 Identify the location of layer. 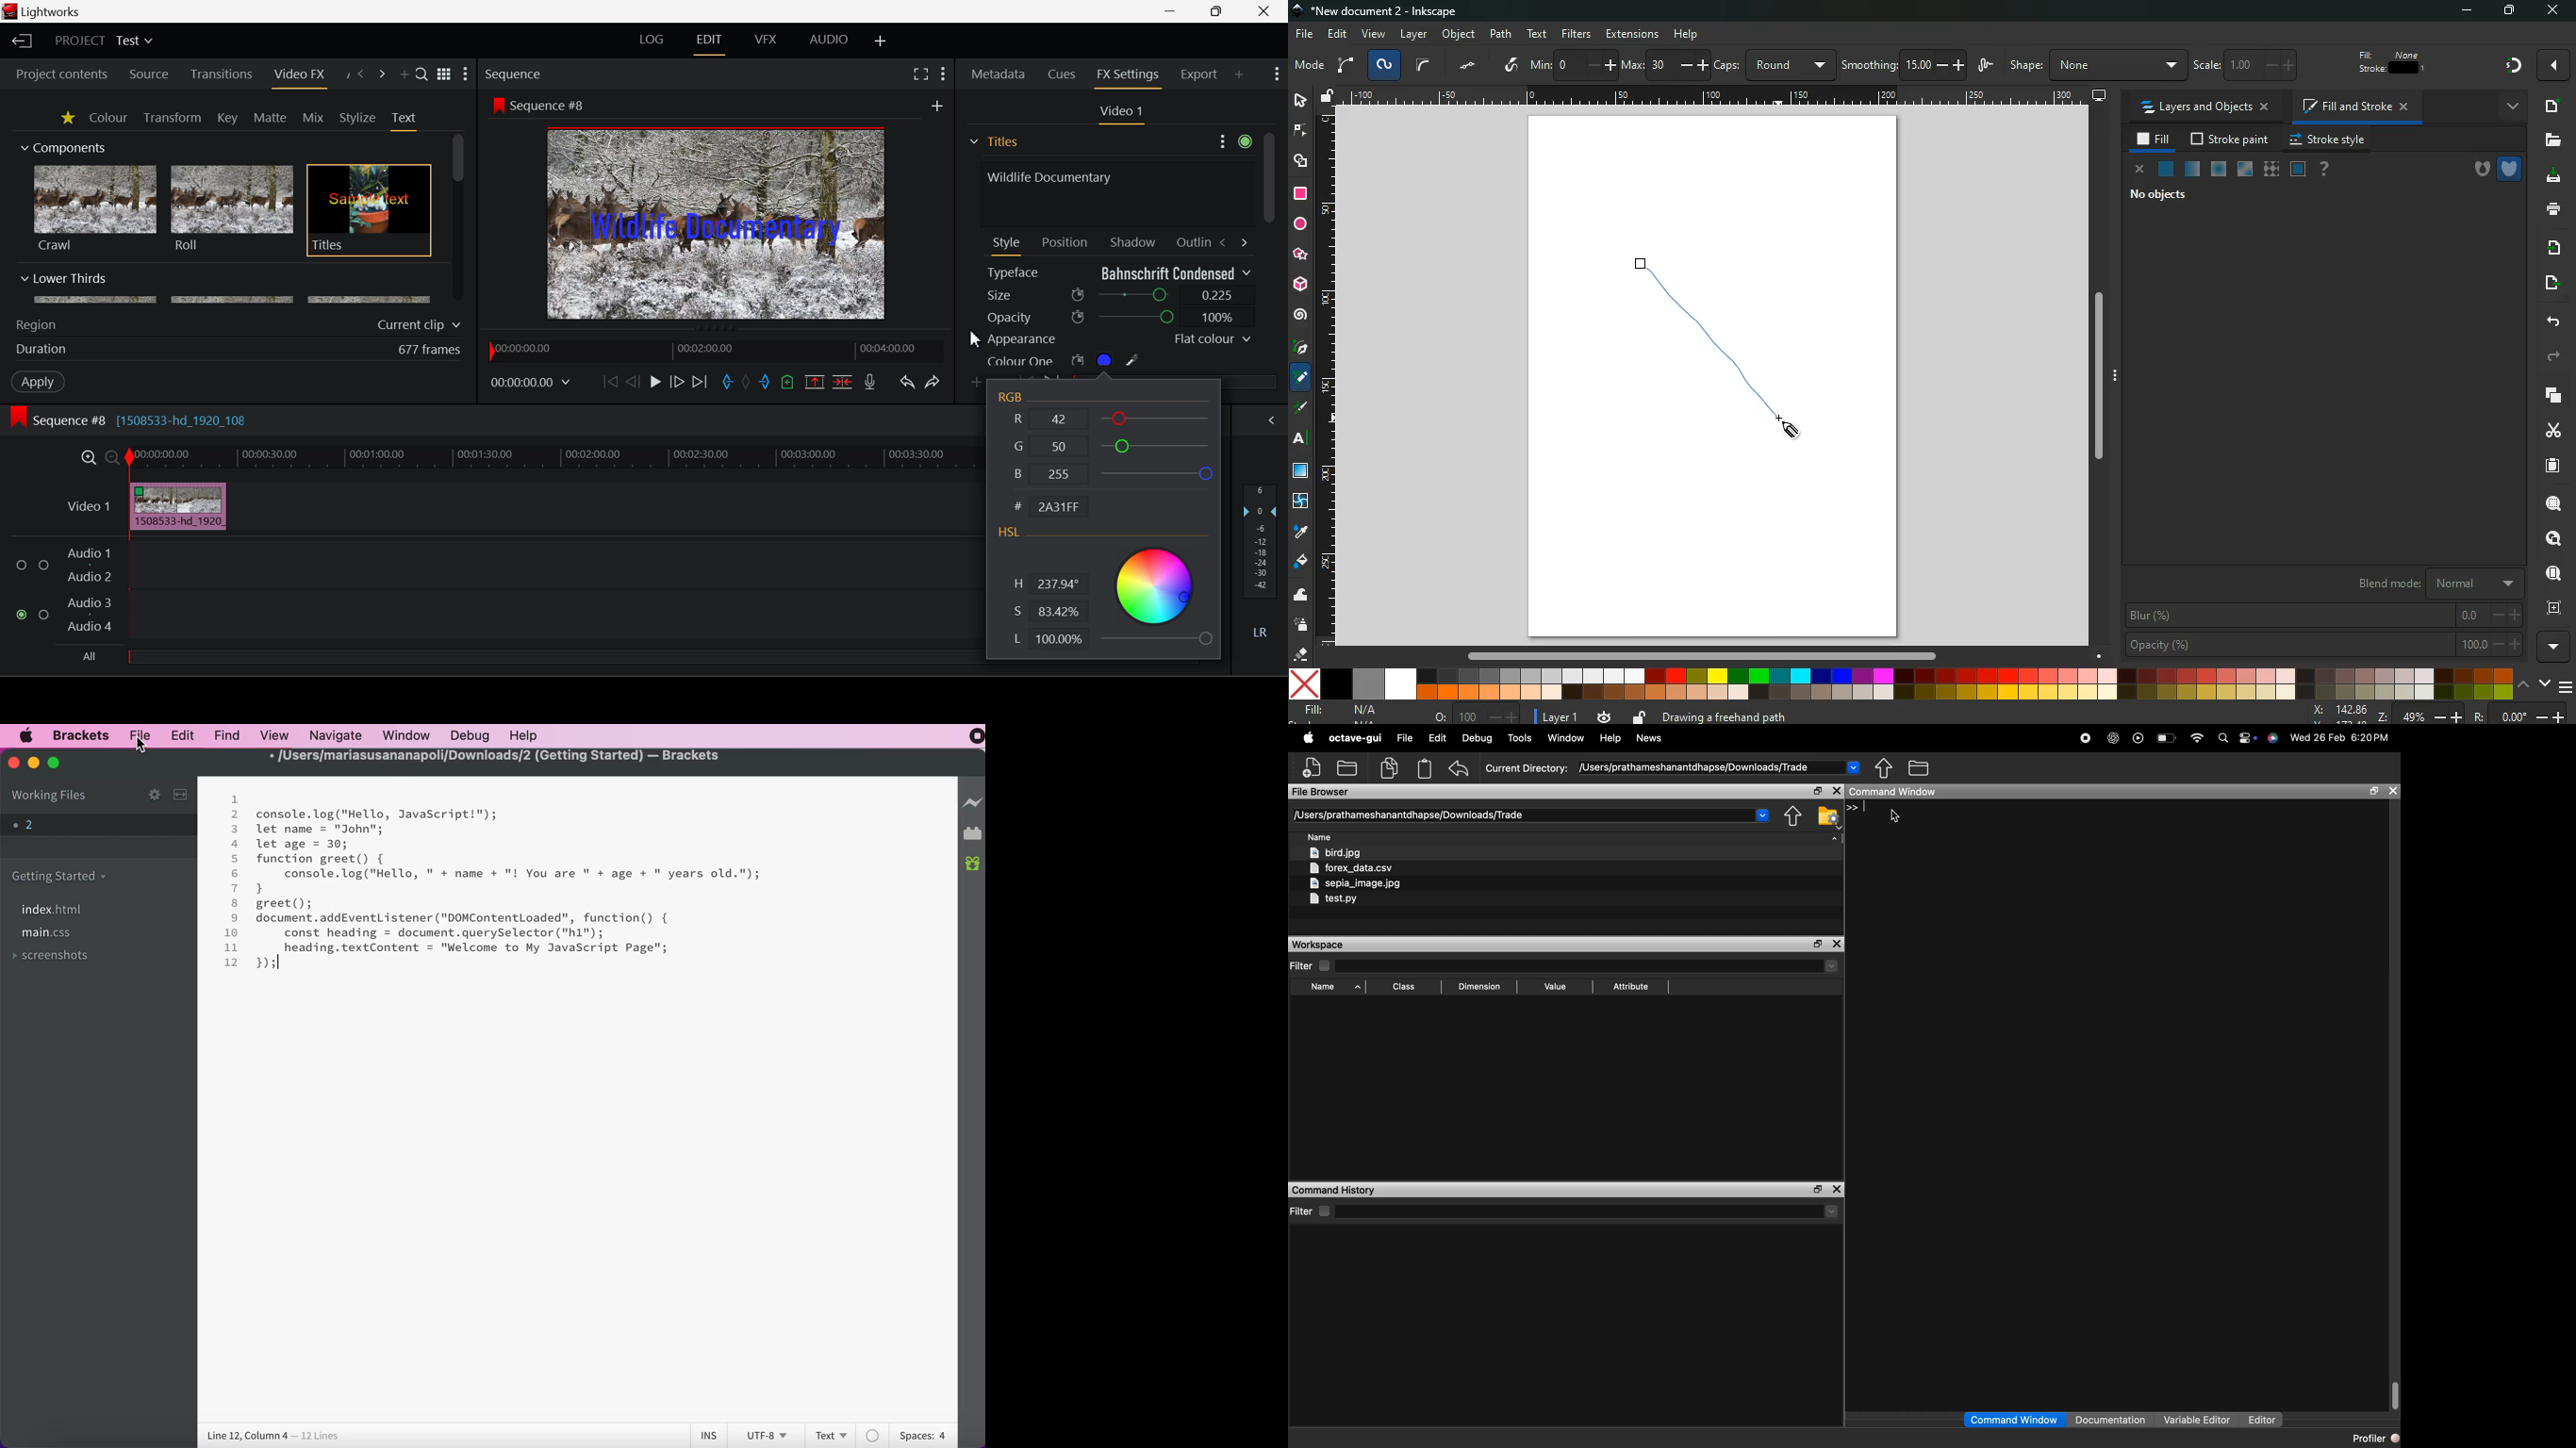
(1413, 34).